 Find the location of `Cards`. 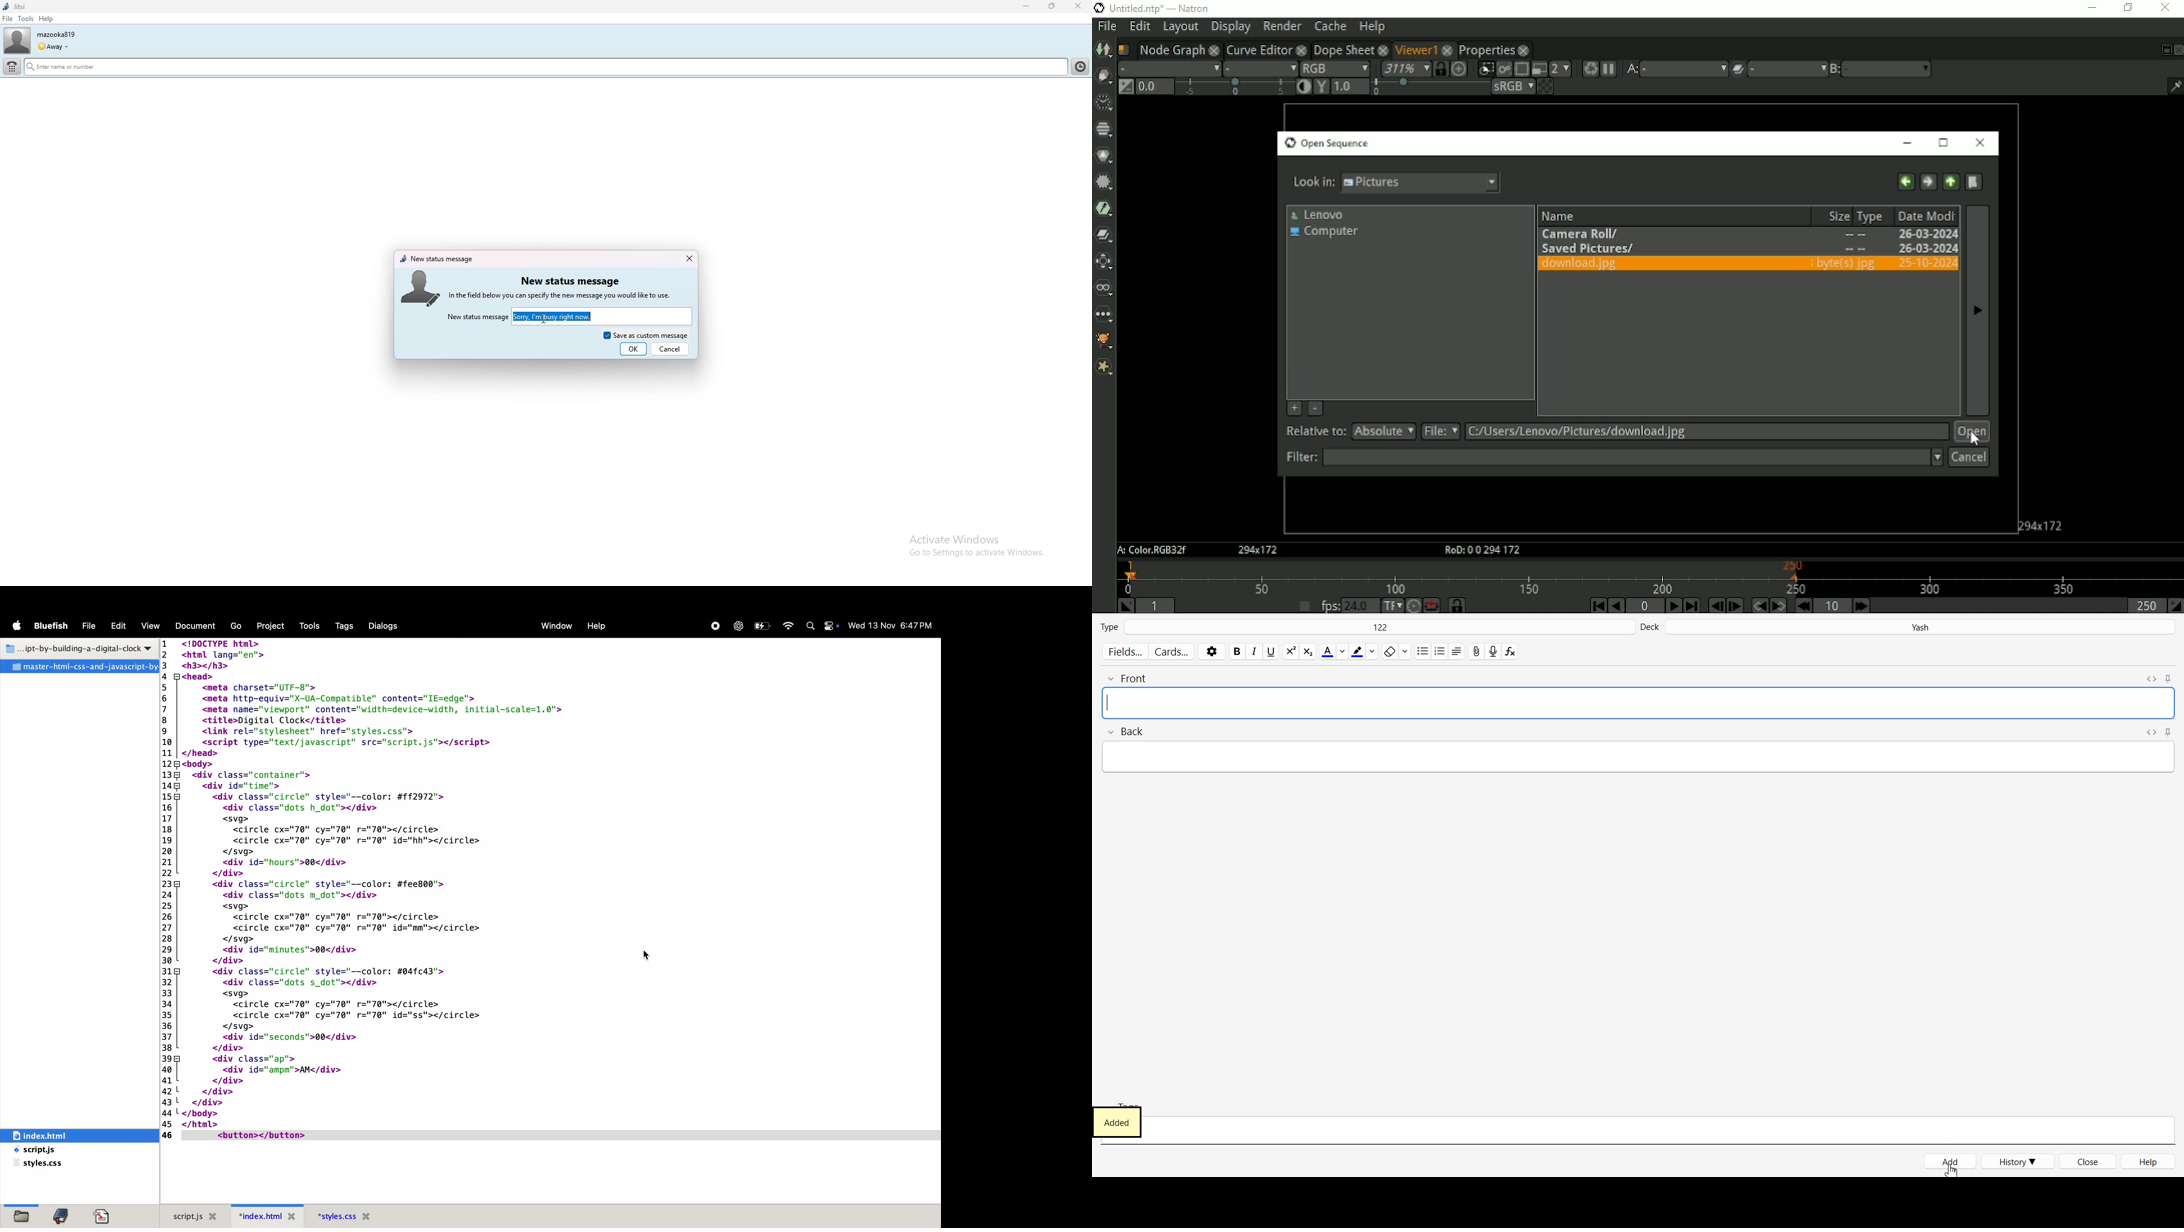

Cards is located at coordinates (1172, 652).